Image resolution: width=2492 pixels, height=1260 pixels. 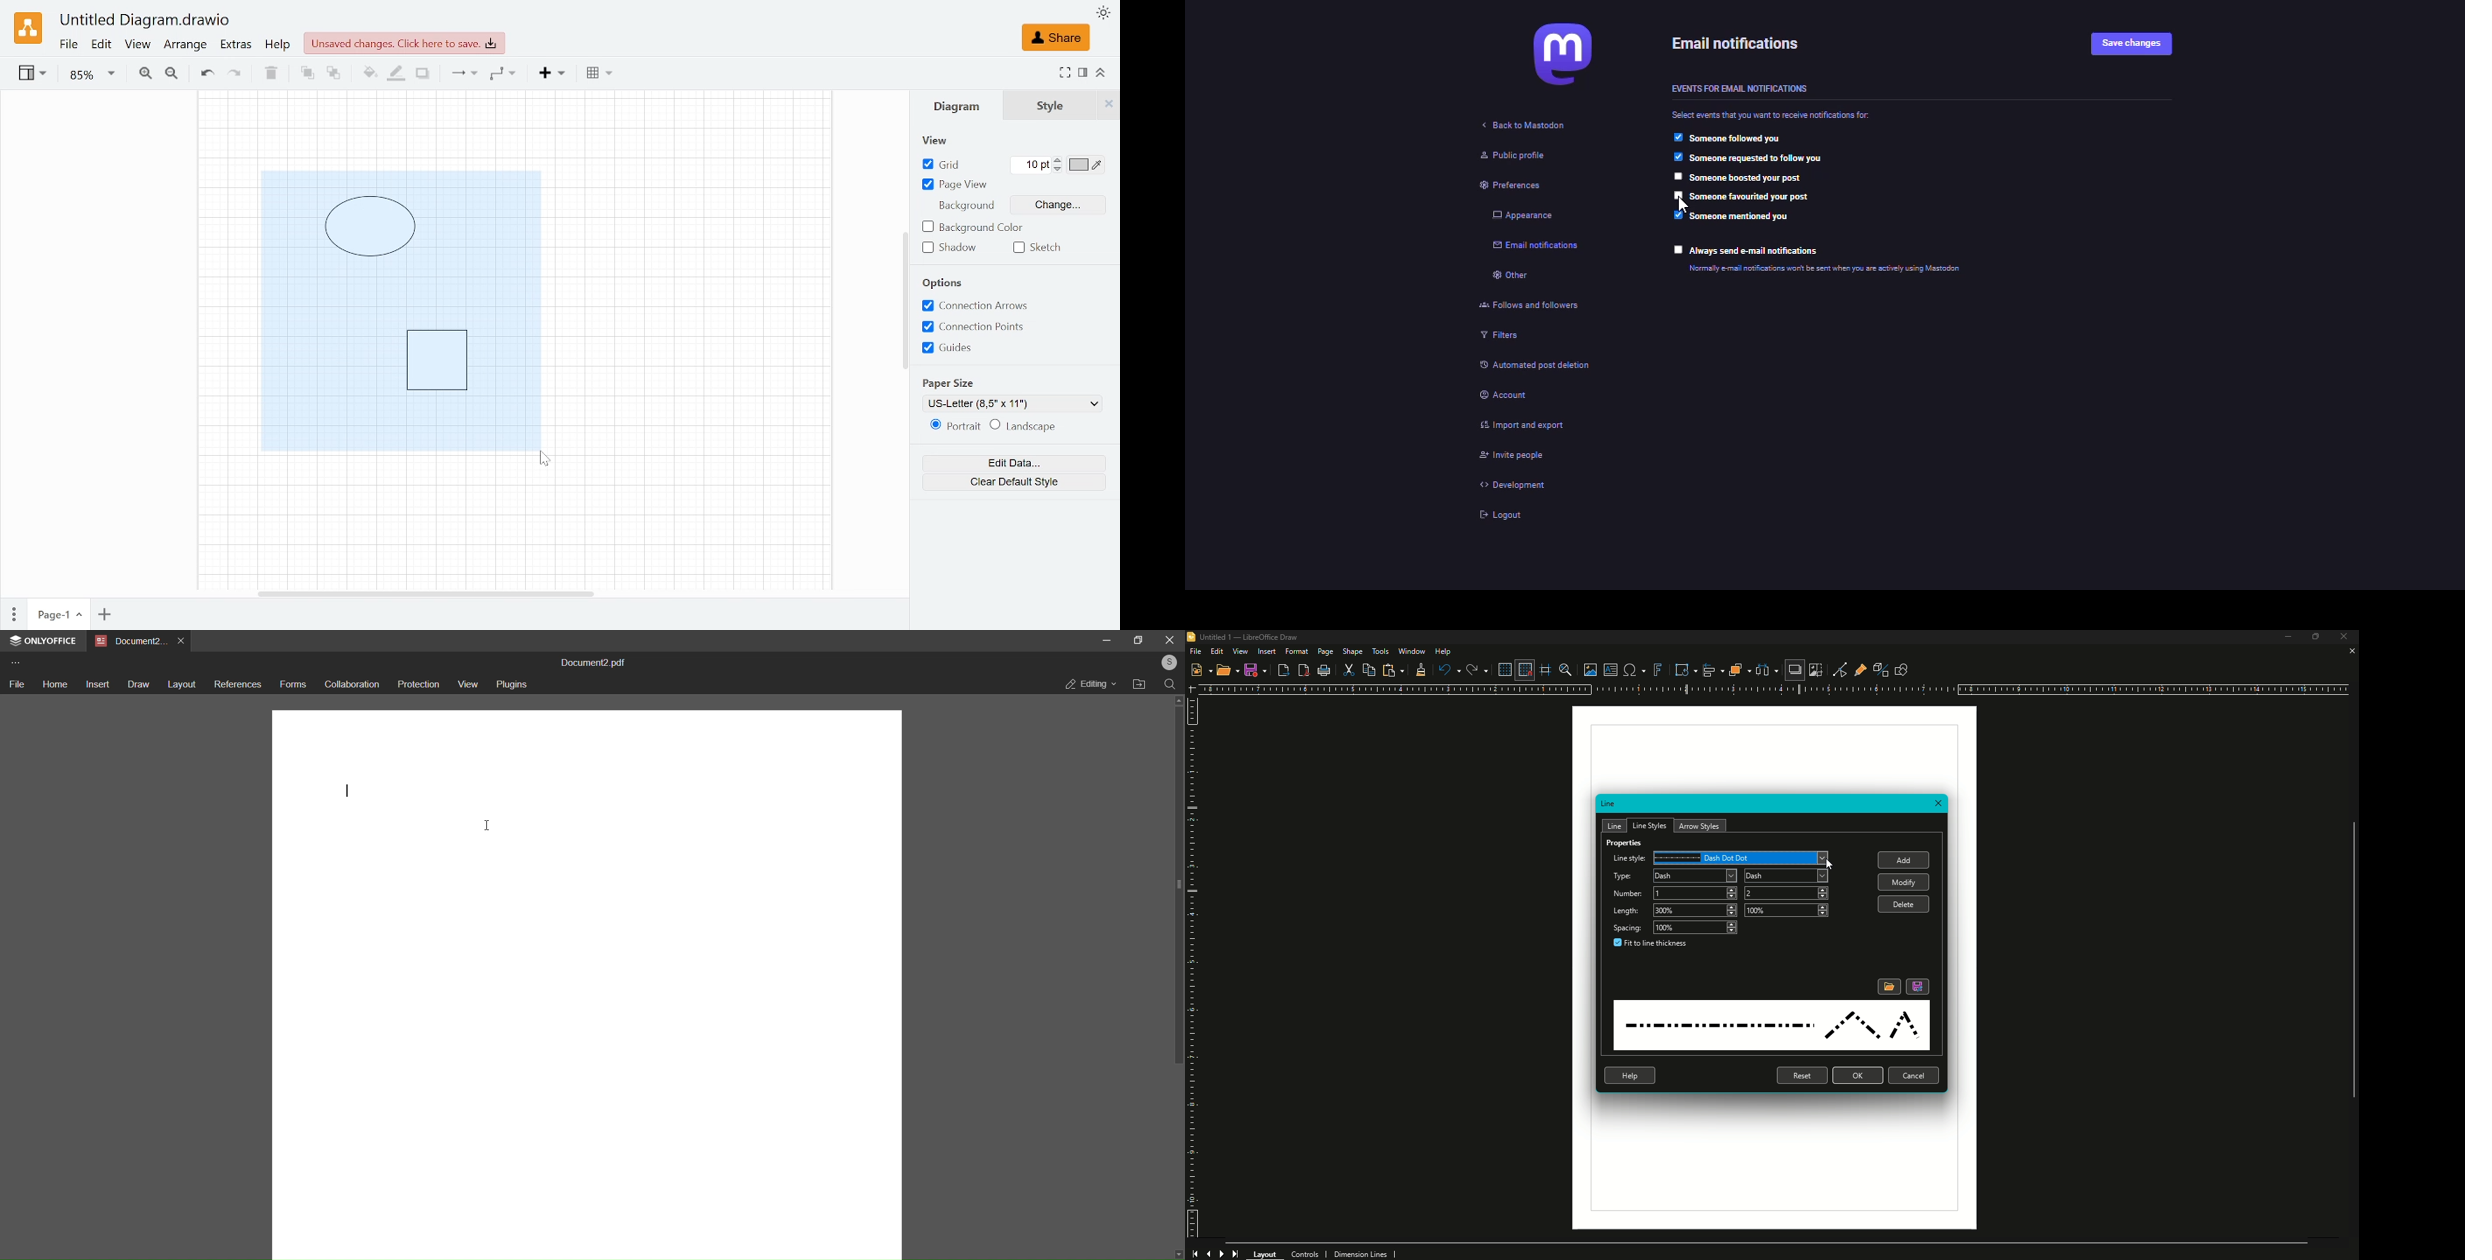 I want to click on account, so click(x=1499, y=394).